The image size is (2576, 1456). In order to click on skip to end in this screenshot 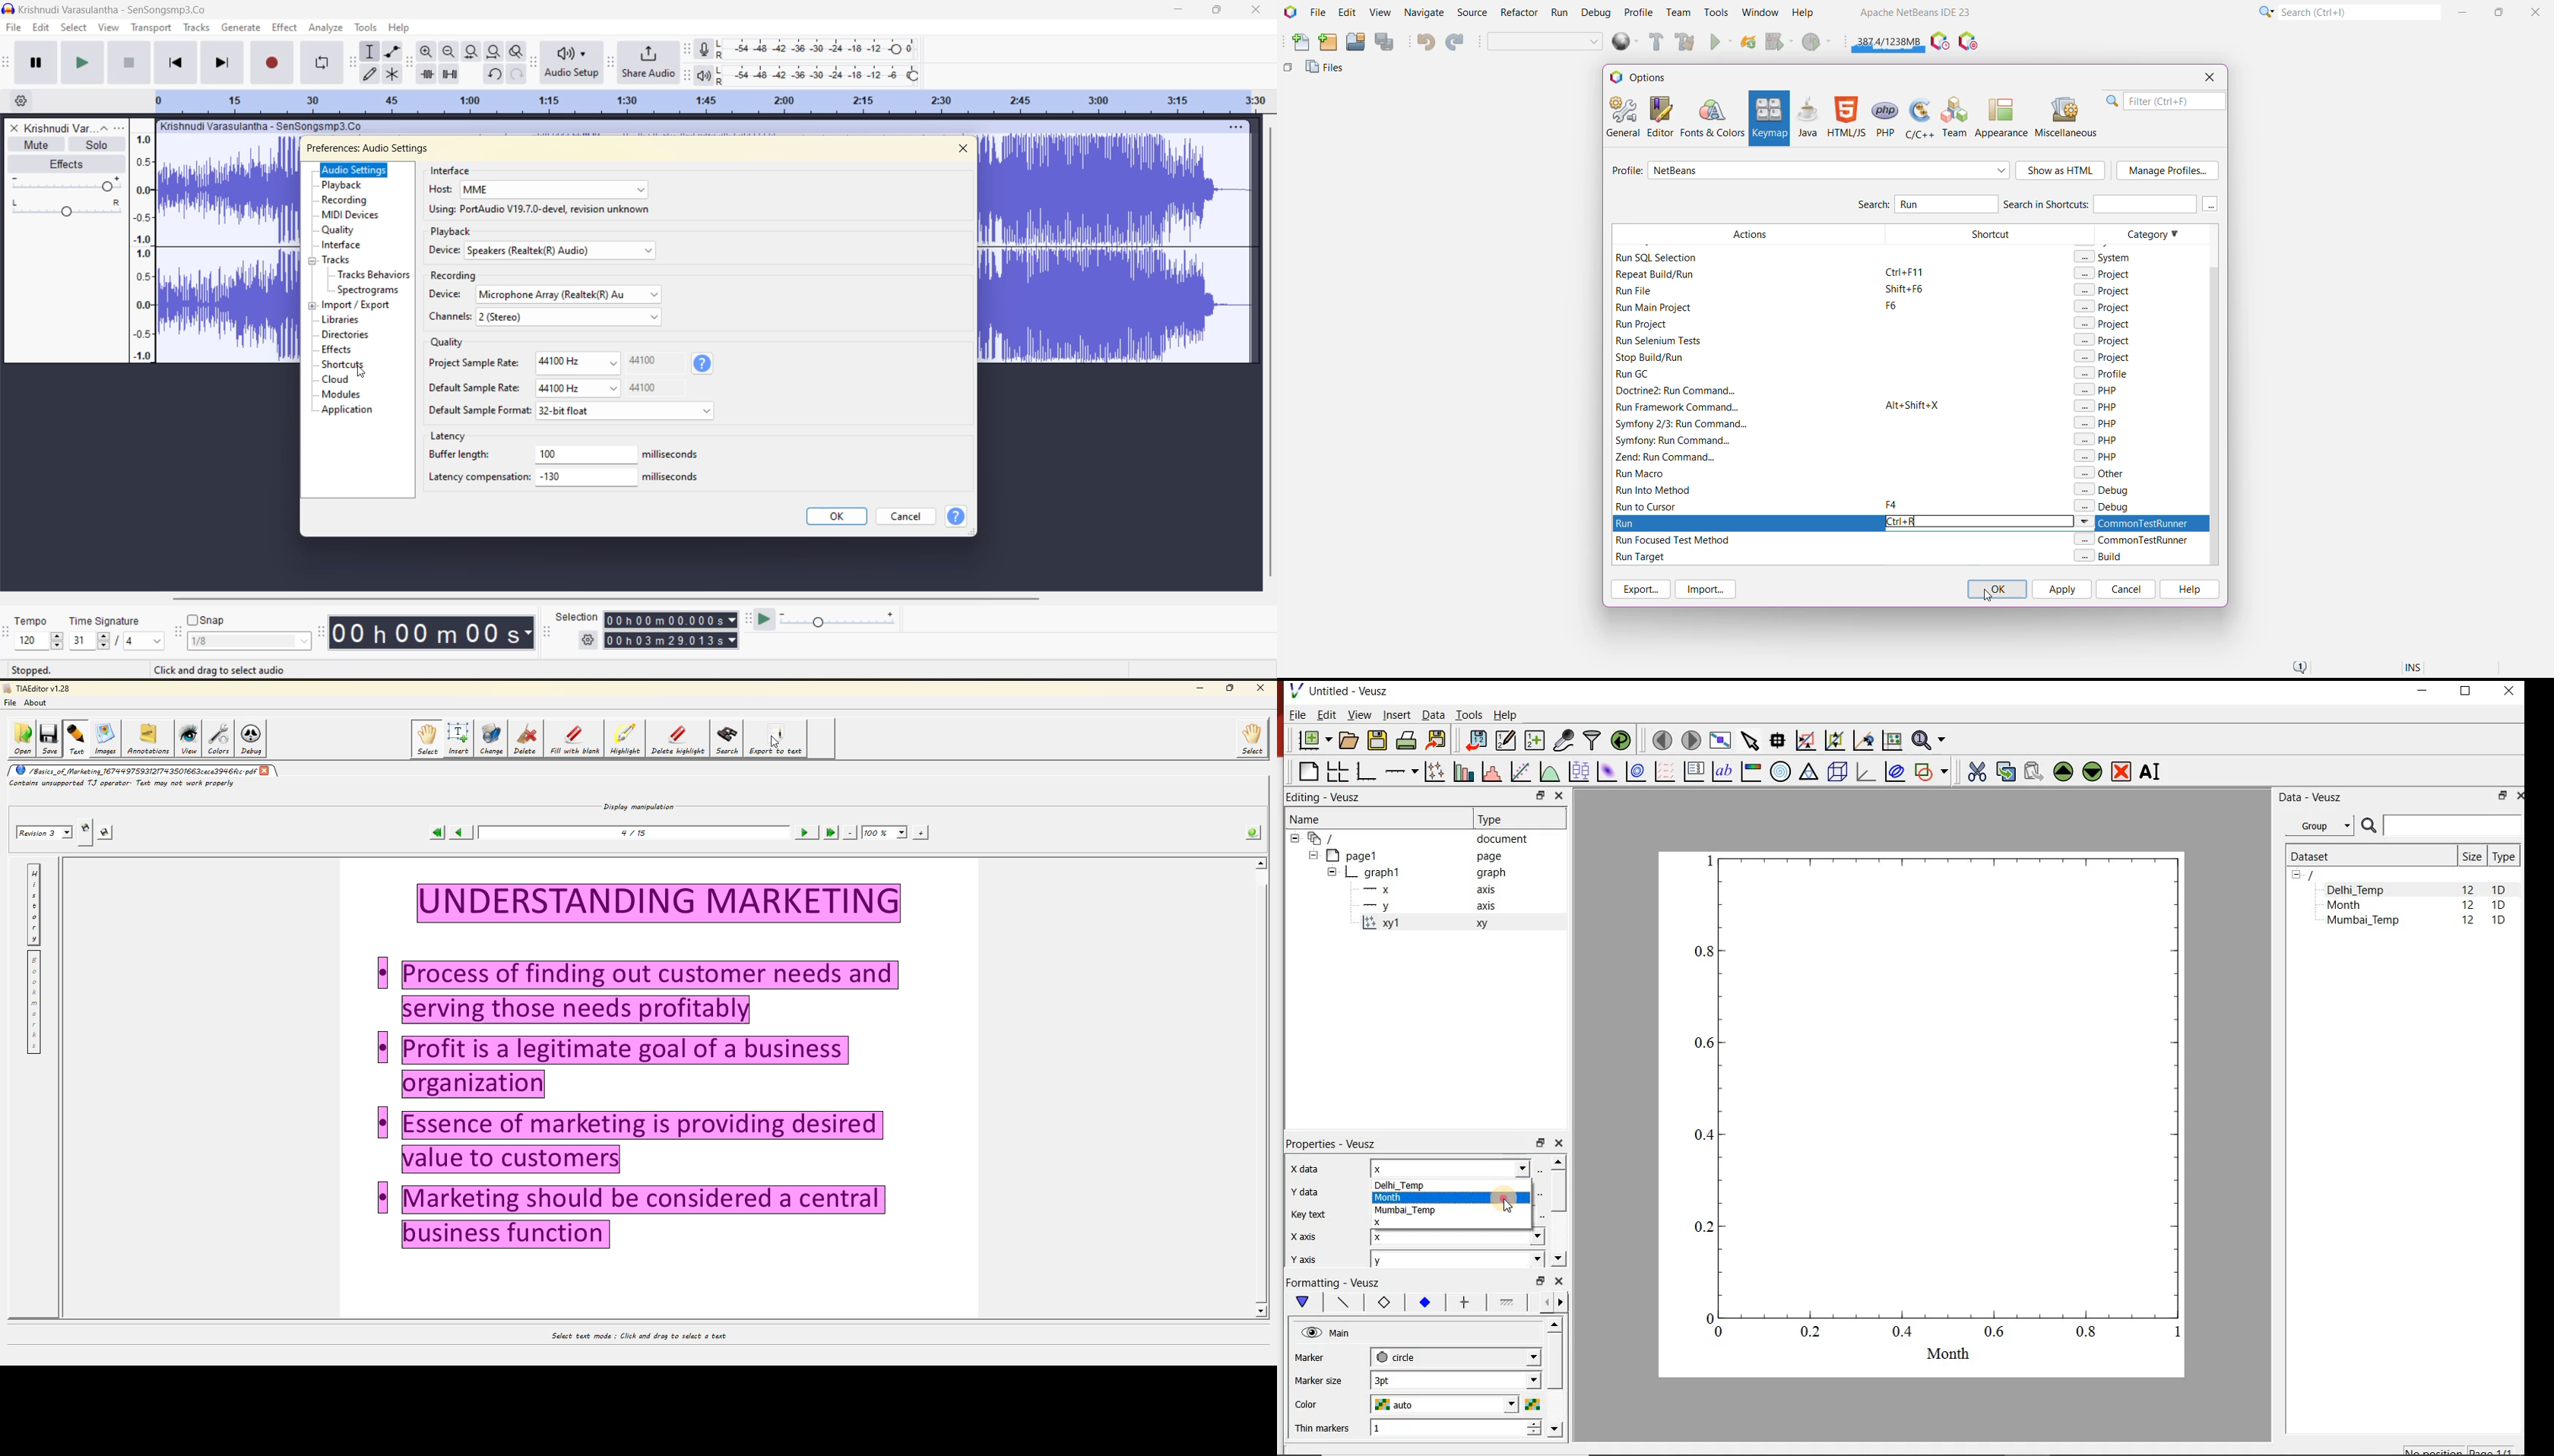, I will do `click(221, 61)`.